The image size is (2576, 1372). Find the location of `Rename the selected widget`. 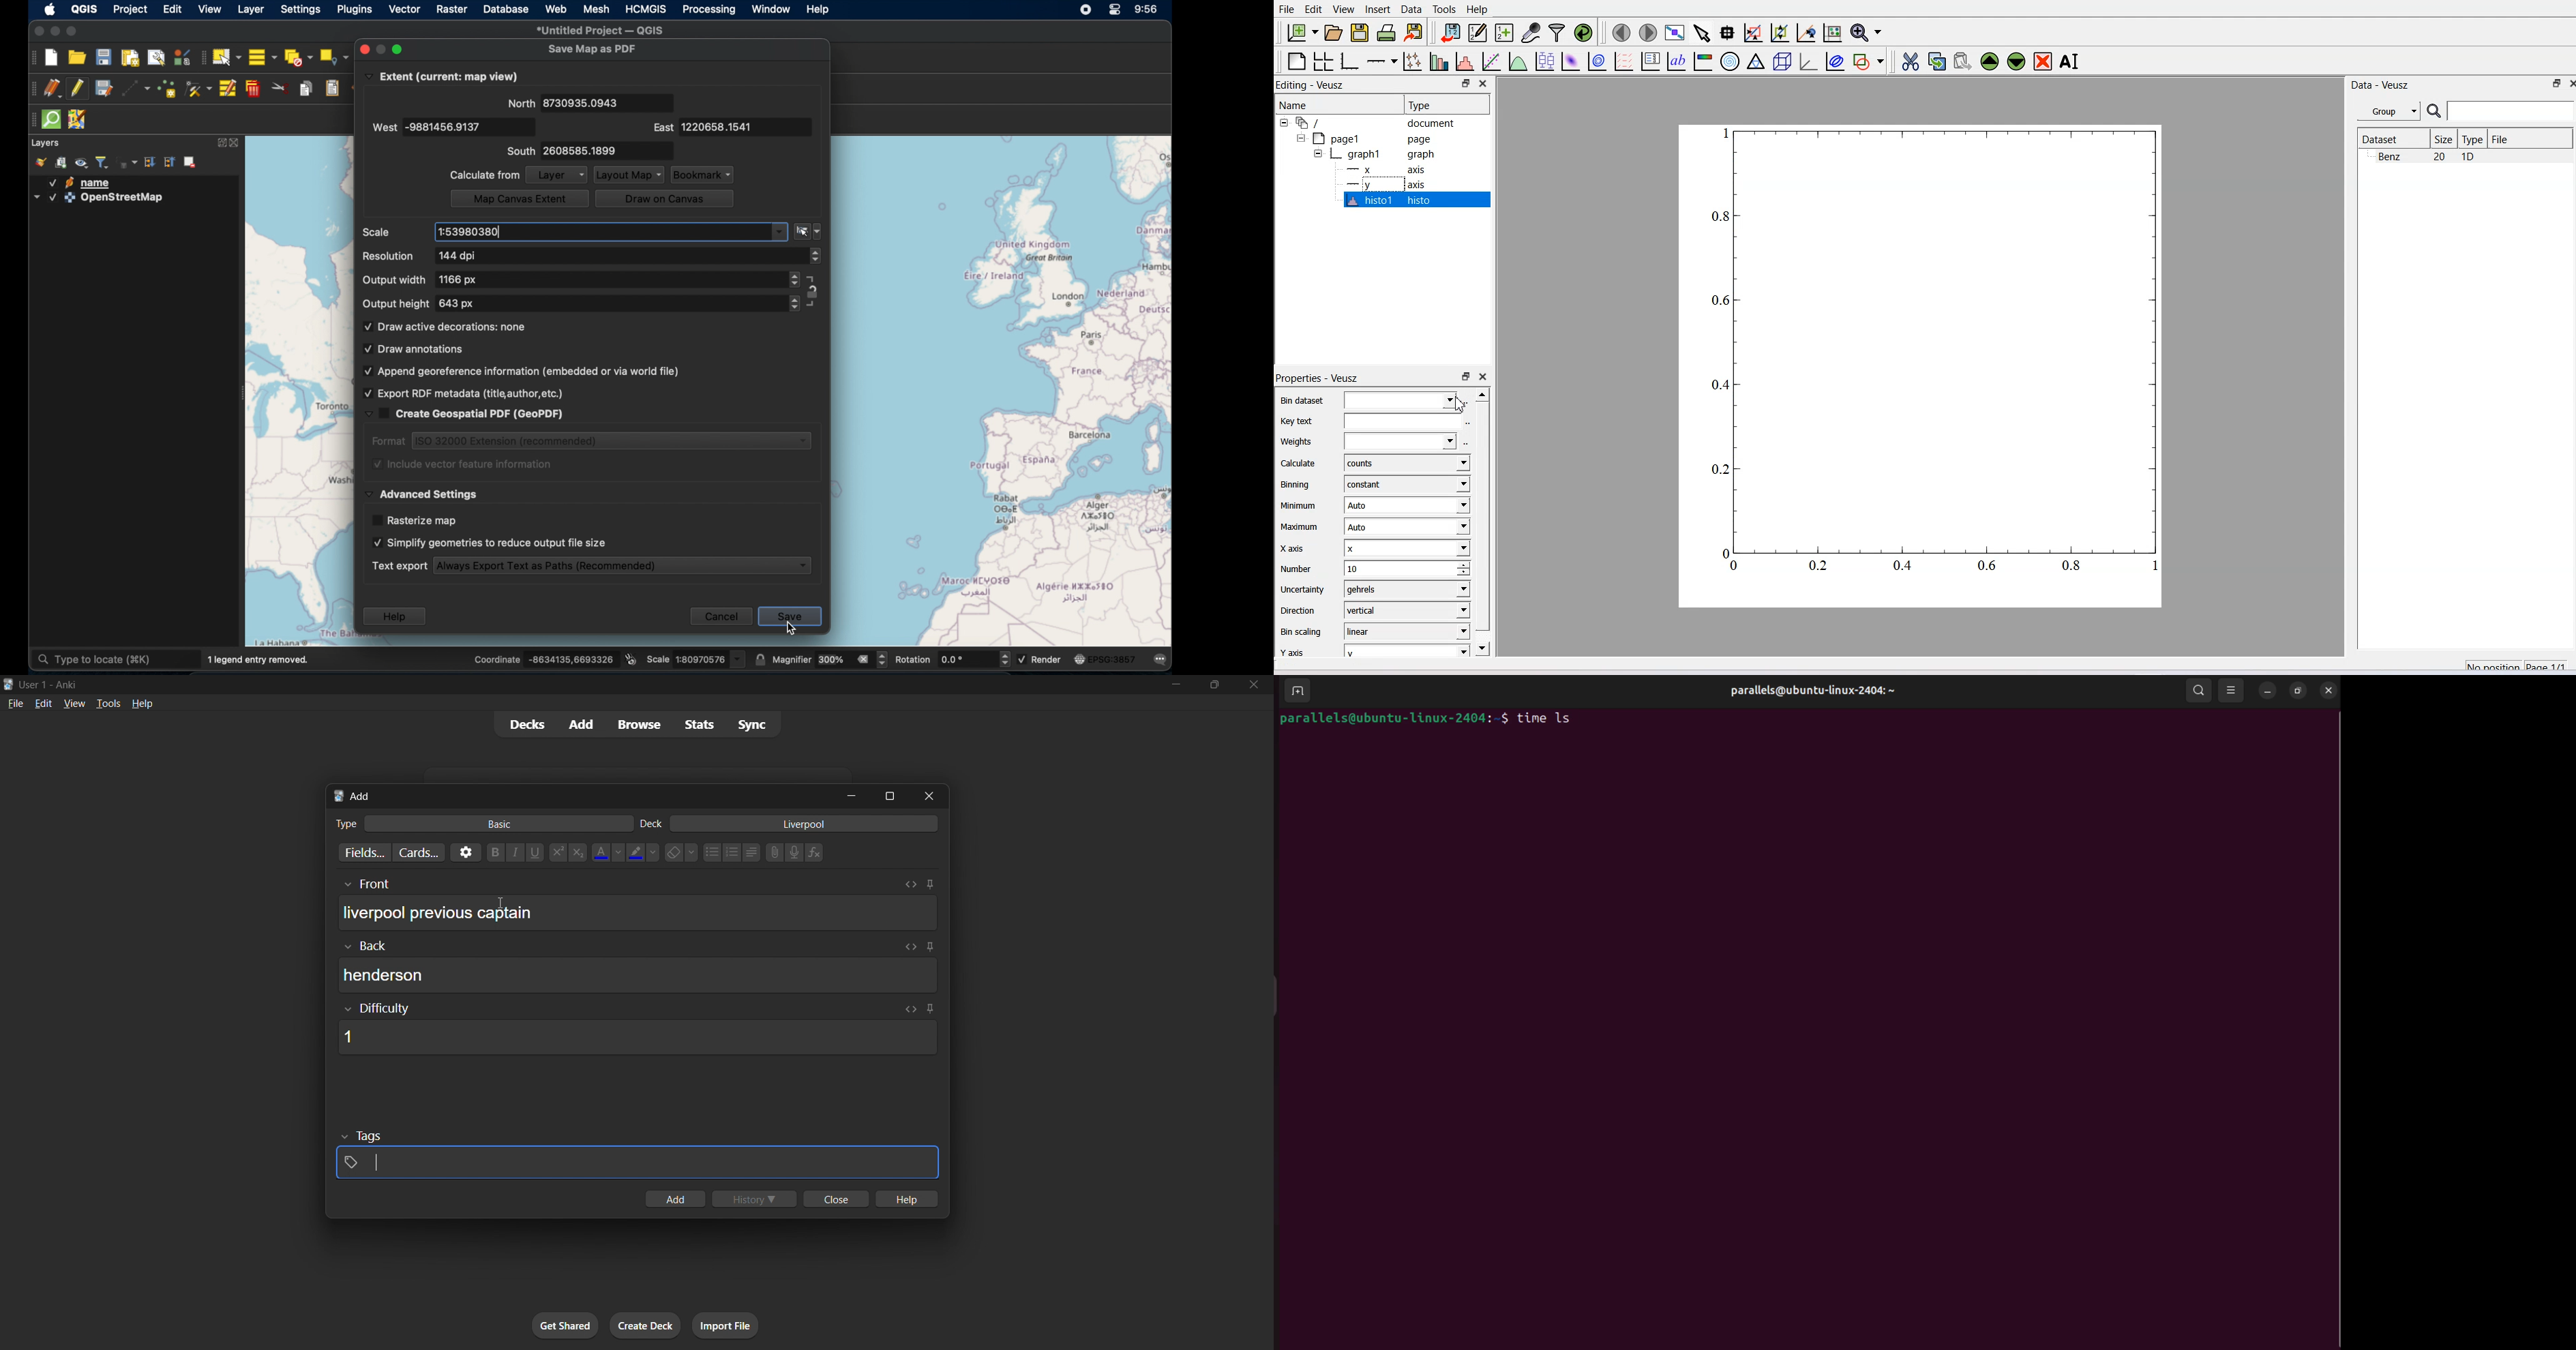

Rename the selected widget is located at coordinates (2070, 61).